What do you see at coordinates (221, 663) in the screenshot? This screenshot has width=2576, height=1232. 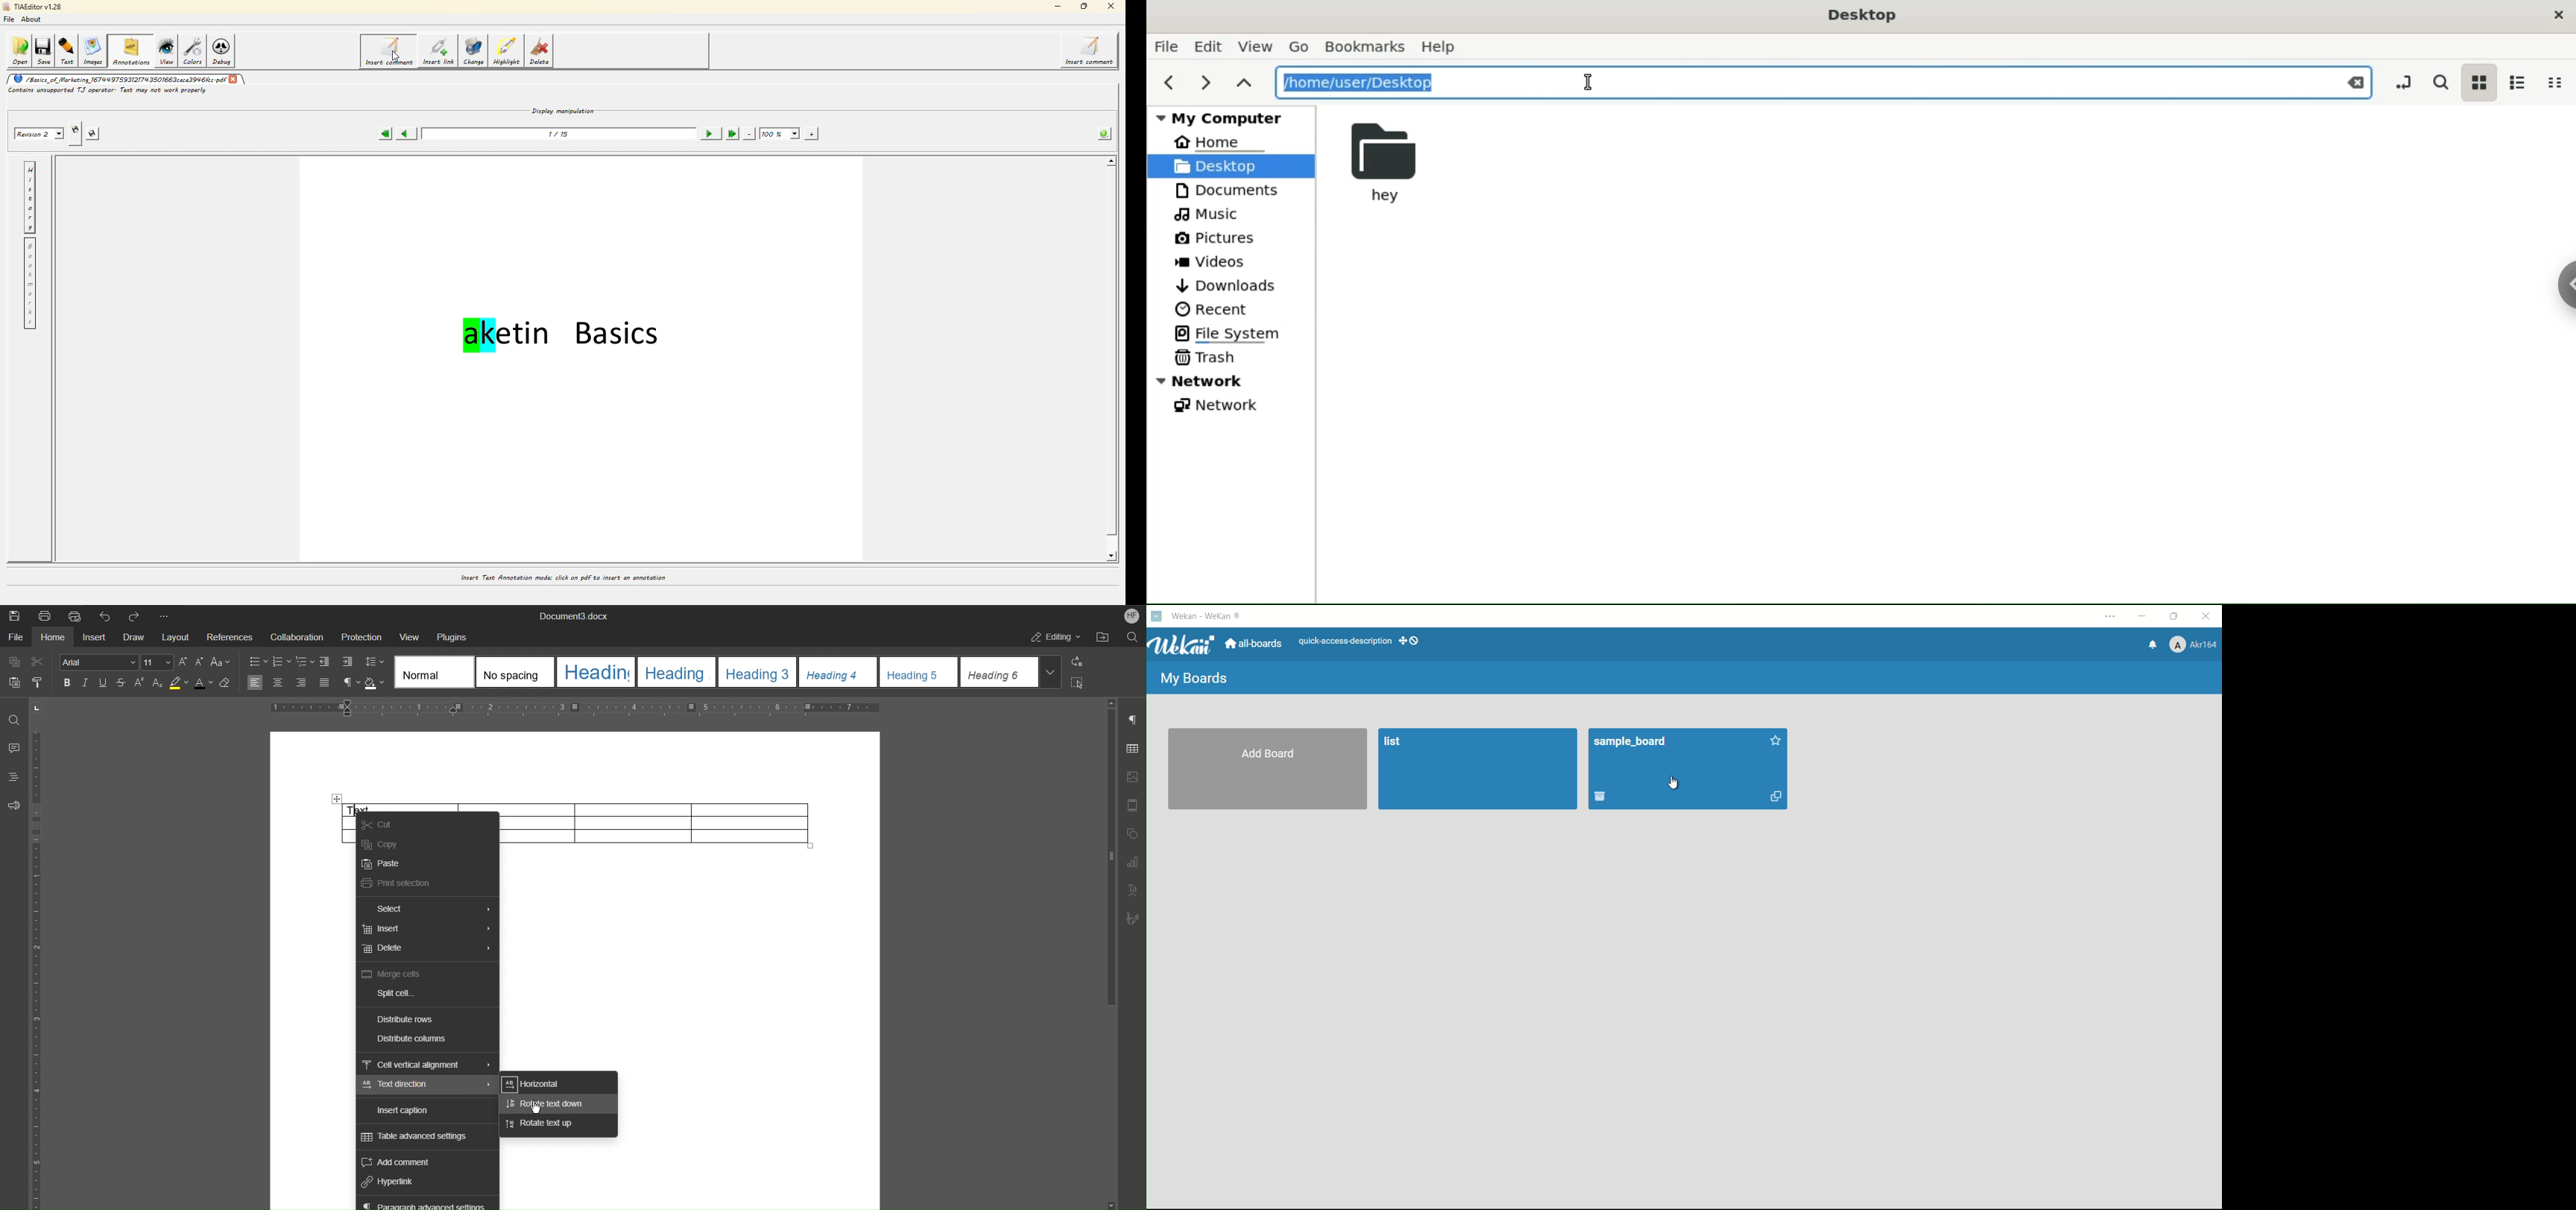 I see `Text Case Settings` at bounding box center [221, 663].